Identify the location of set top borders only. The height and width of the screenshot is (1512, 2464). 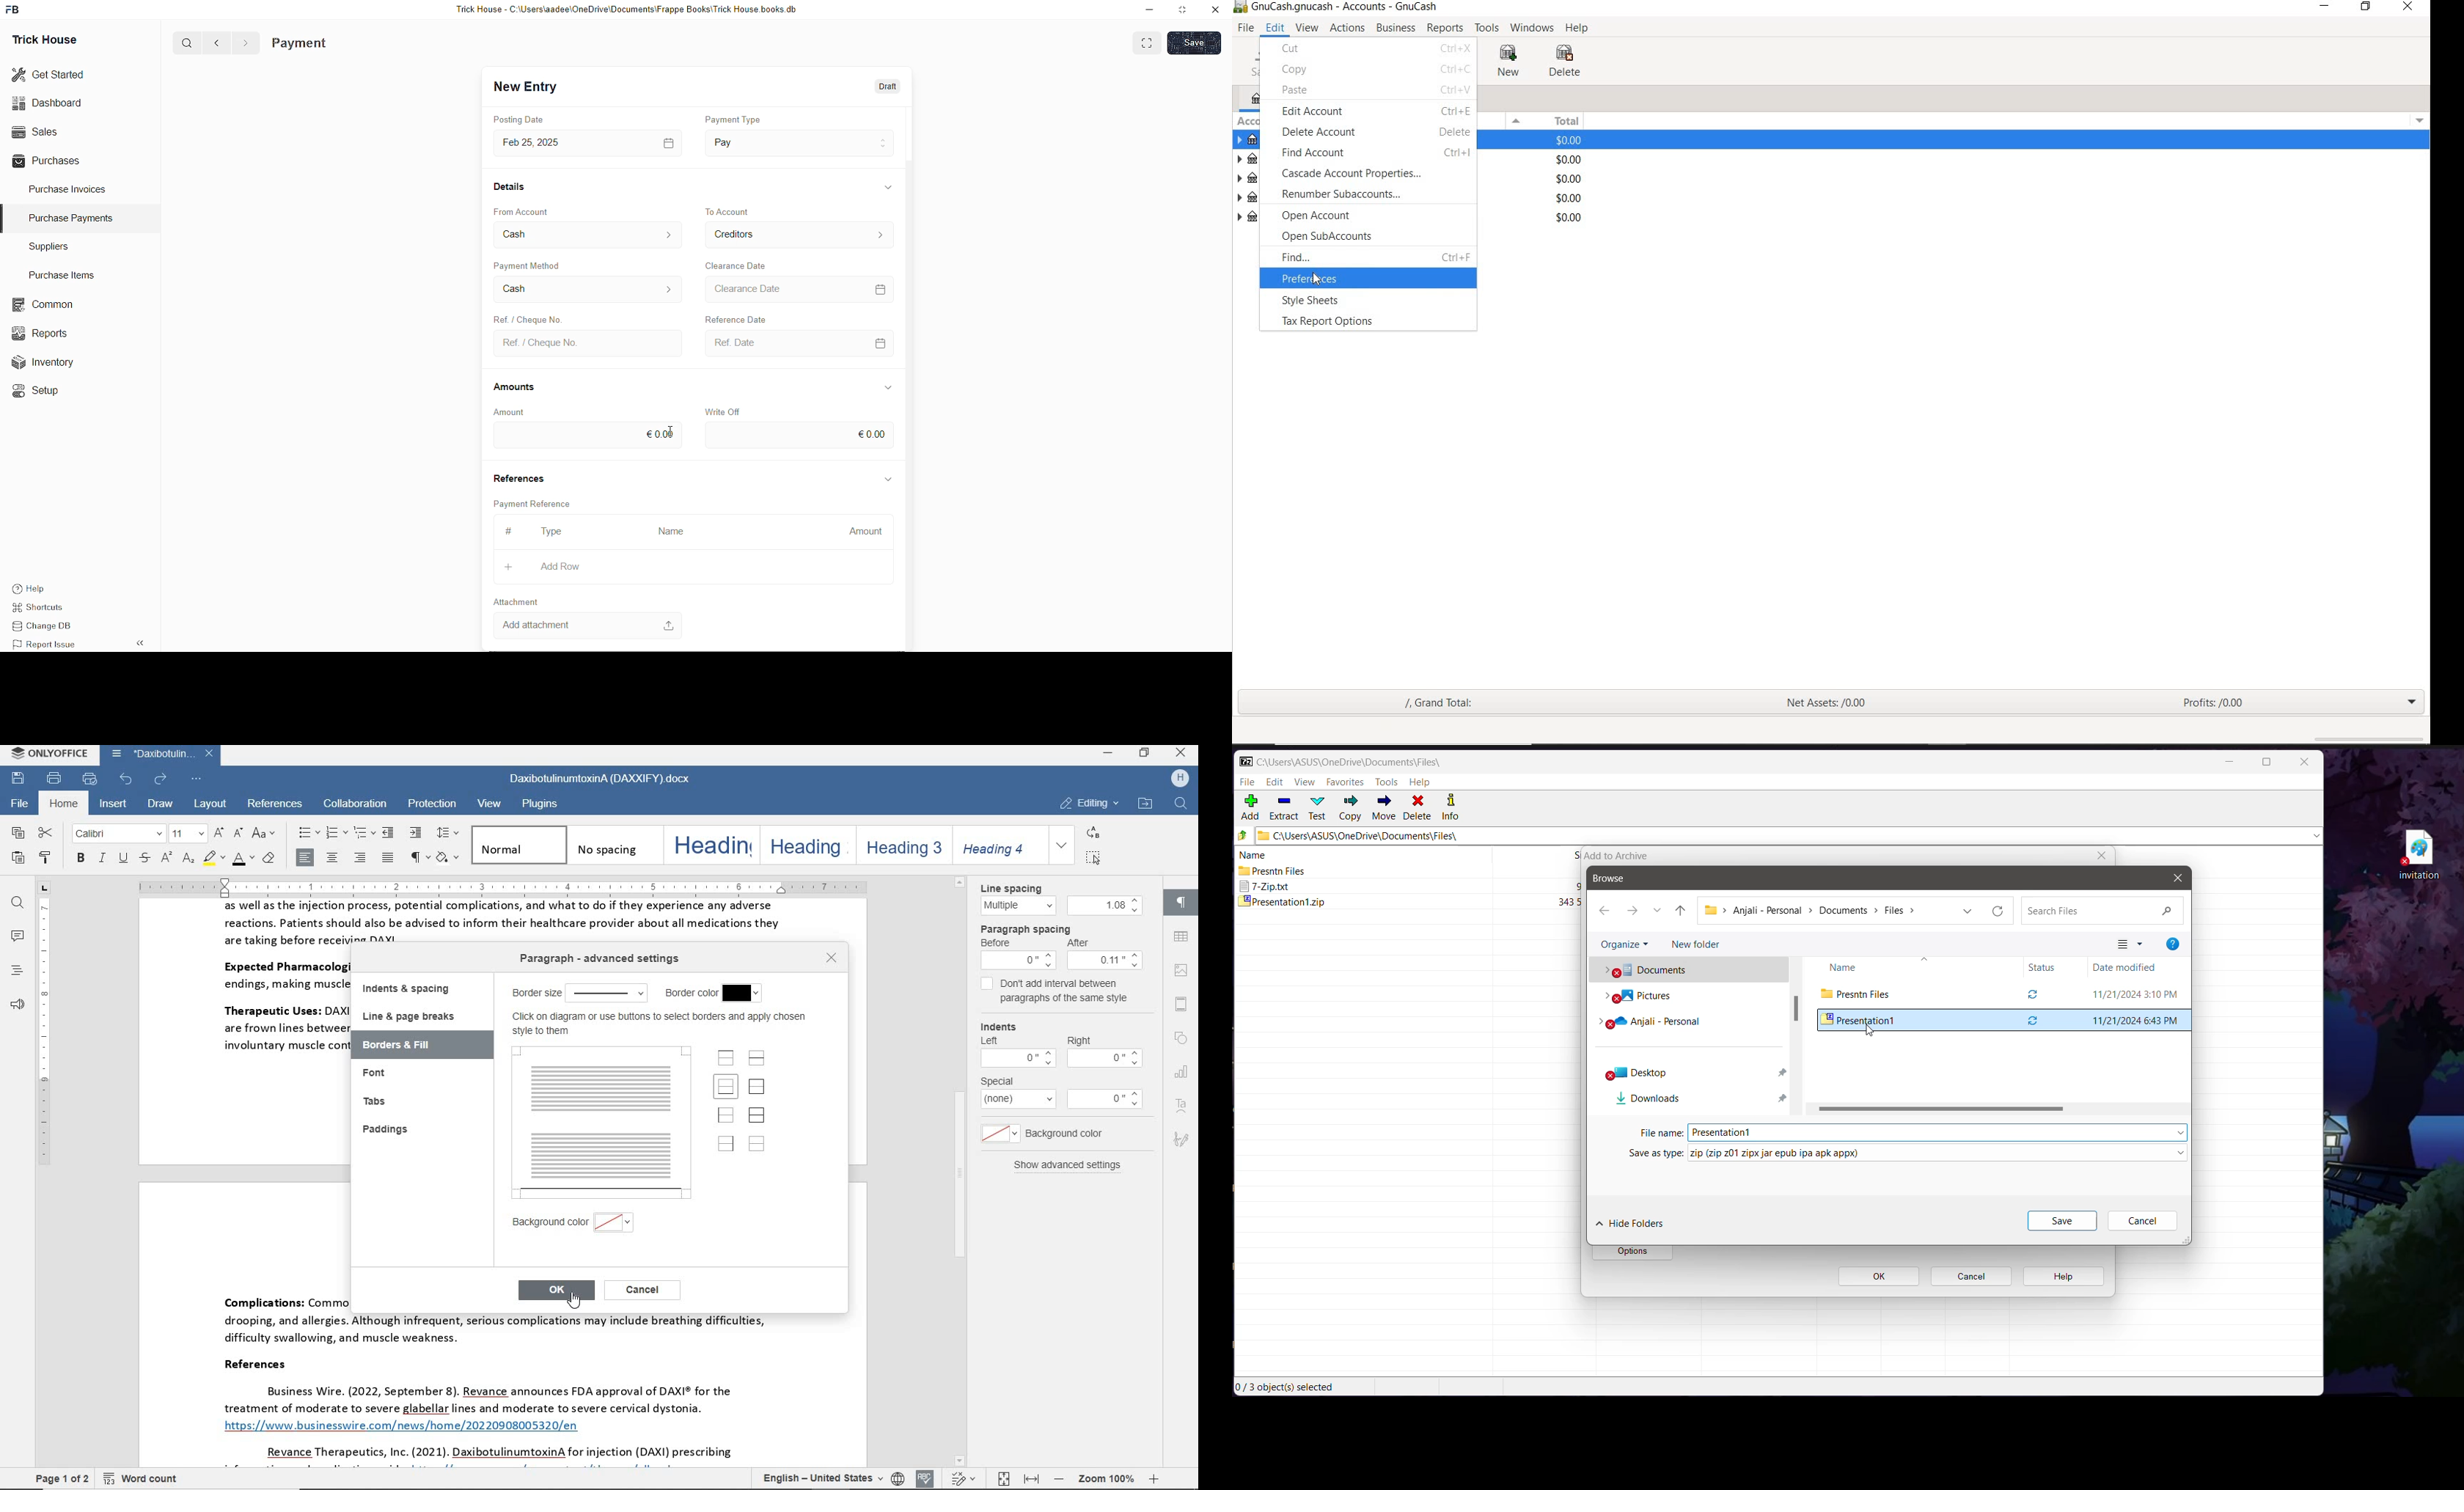
(727, 1058).